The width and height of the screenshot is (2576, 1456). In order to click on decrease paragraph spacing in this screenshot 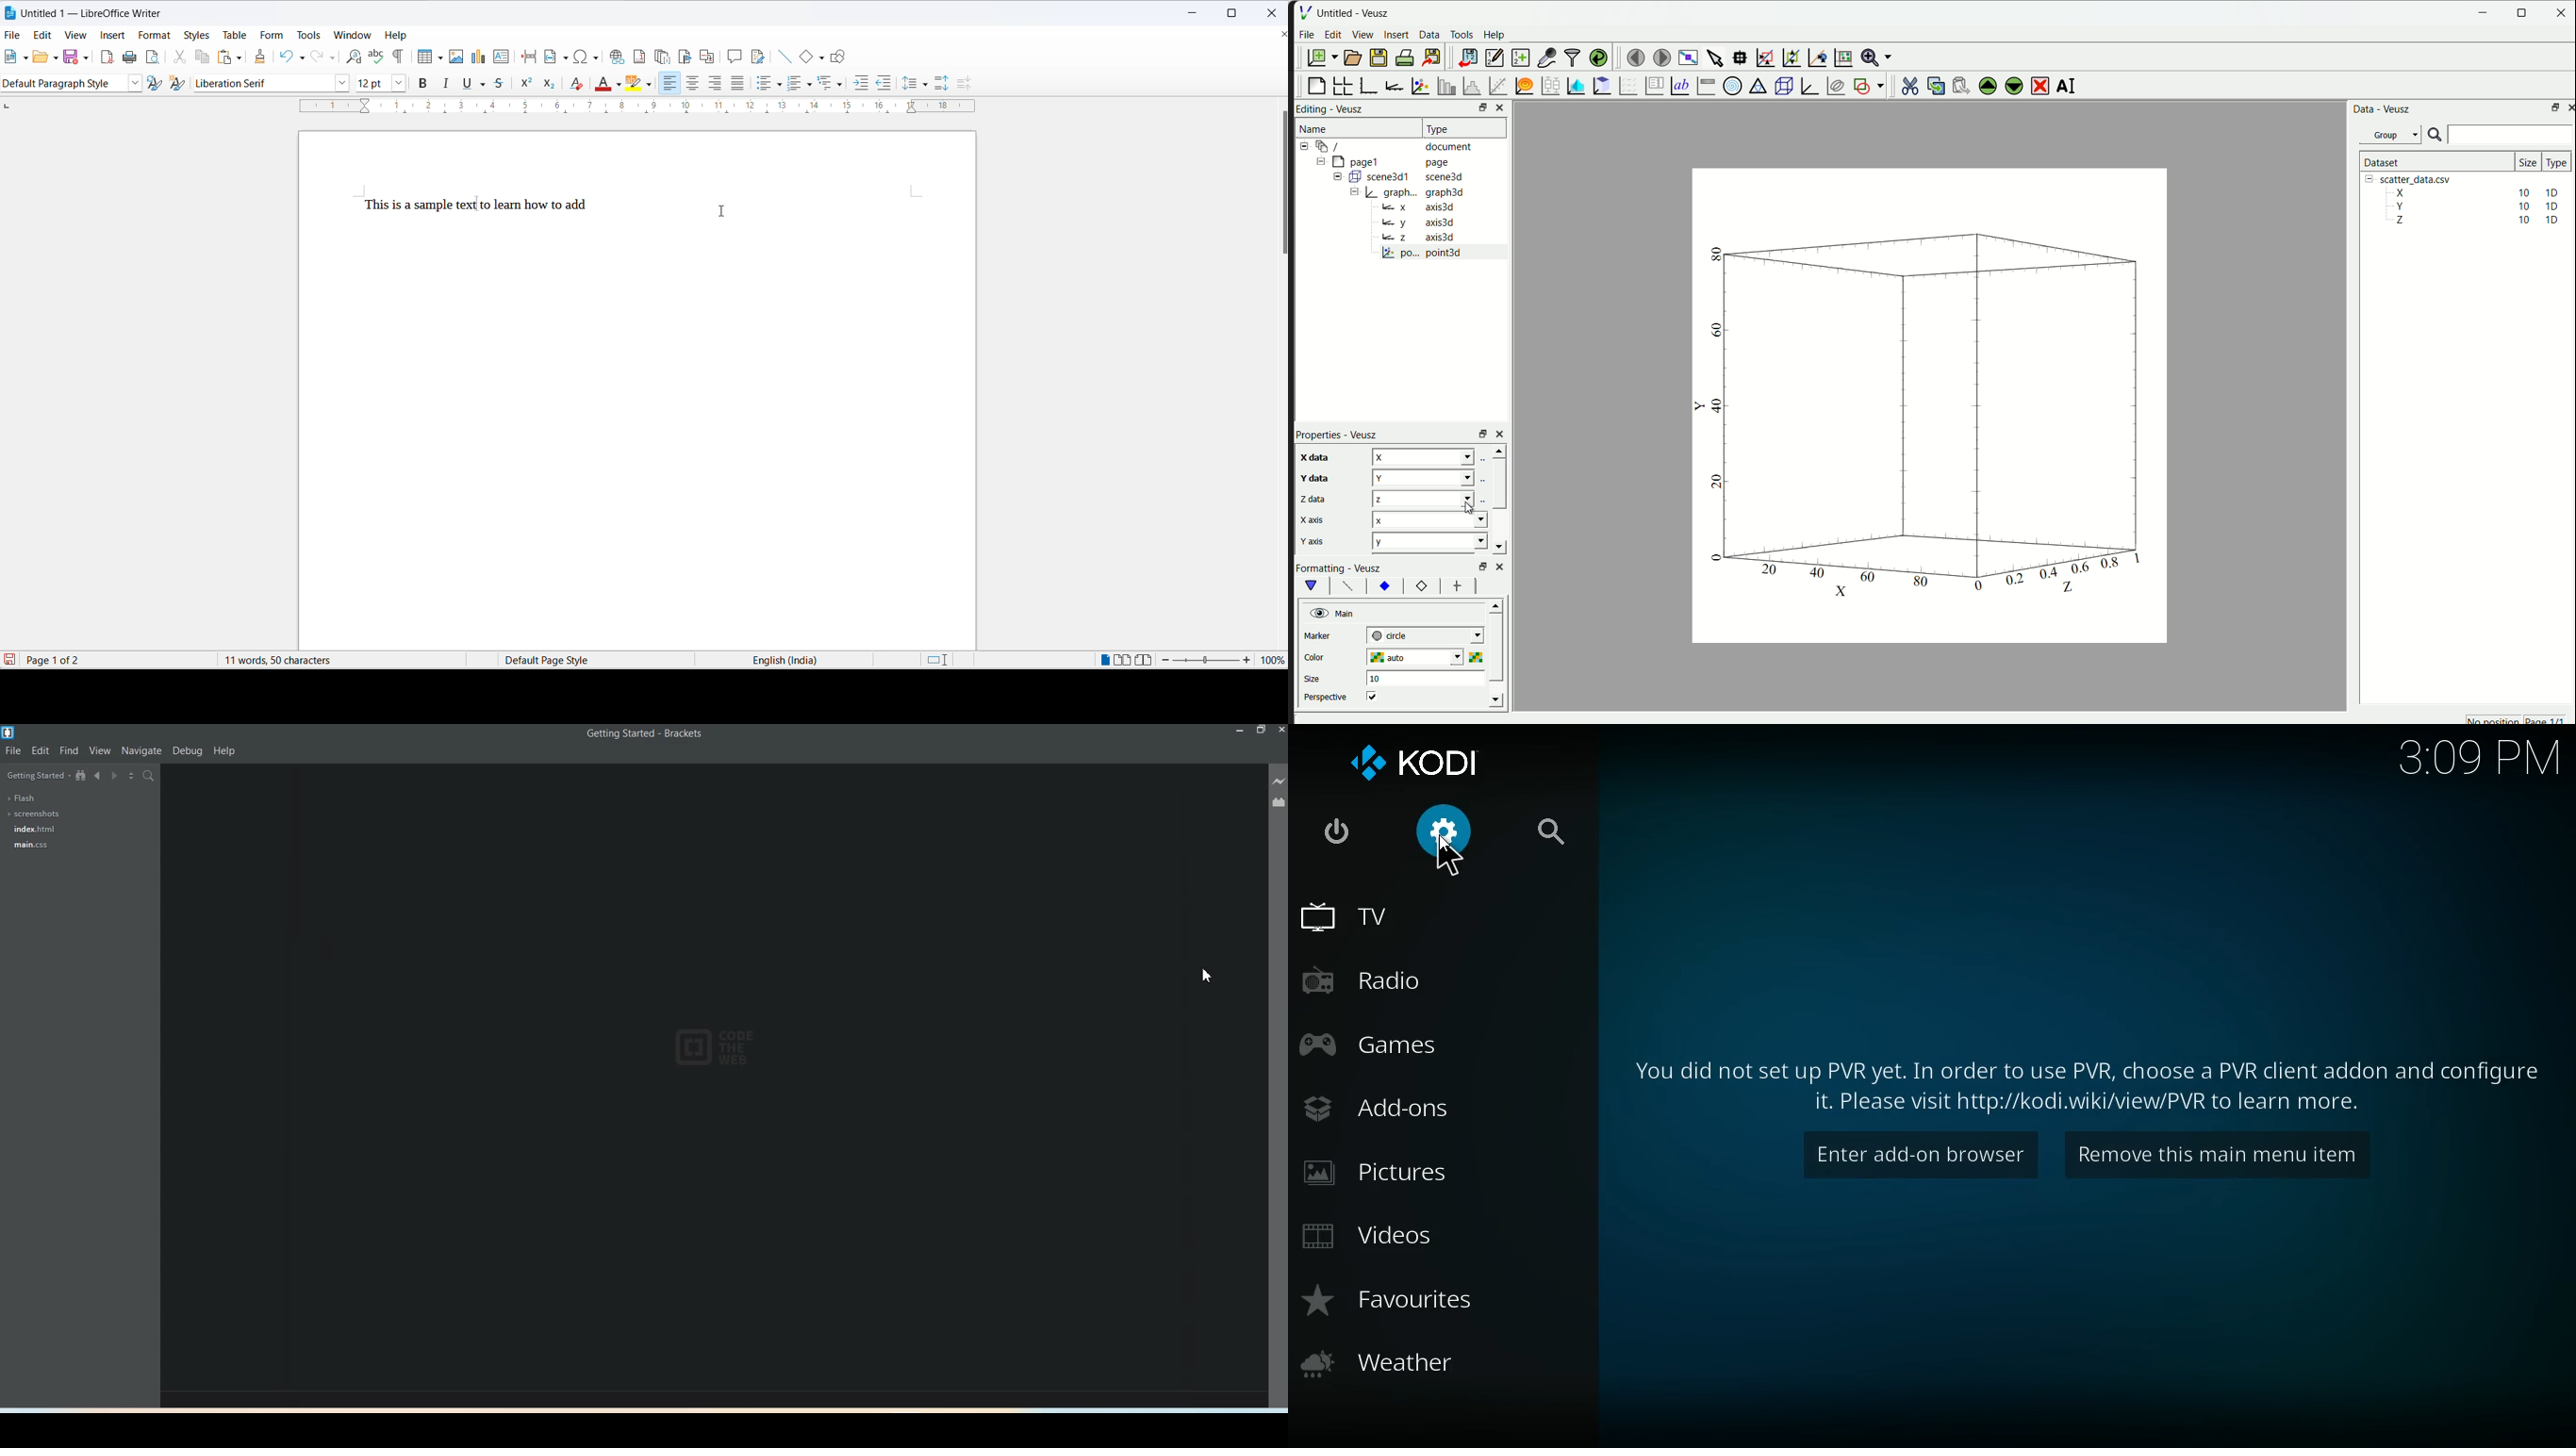, I will do `click(963, 83)`.